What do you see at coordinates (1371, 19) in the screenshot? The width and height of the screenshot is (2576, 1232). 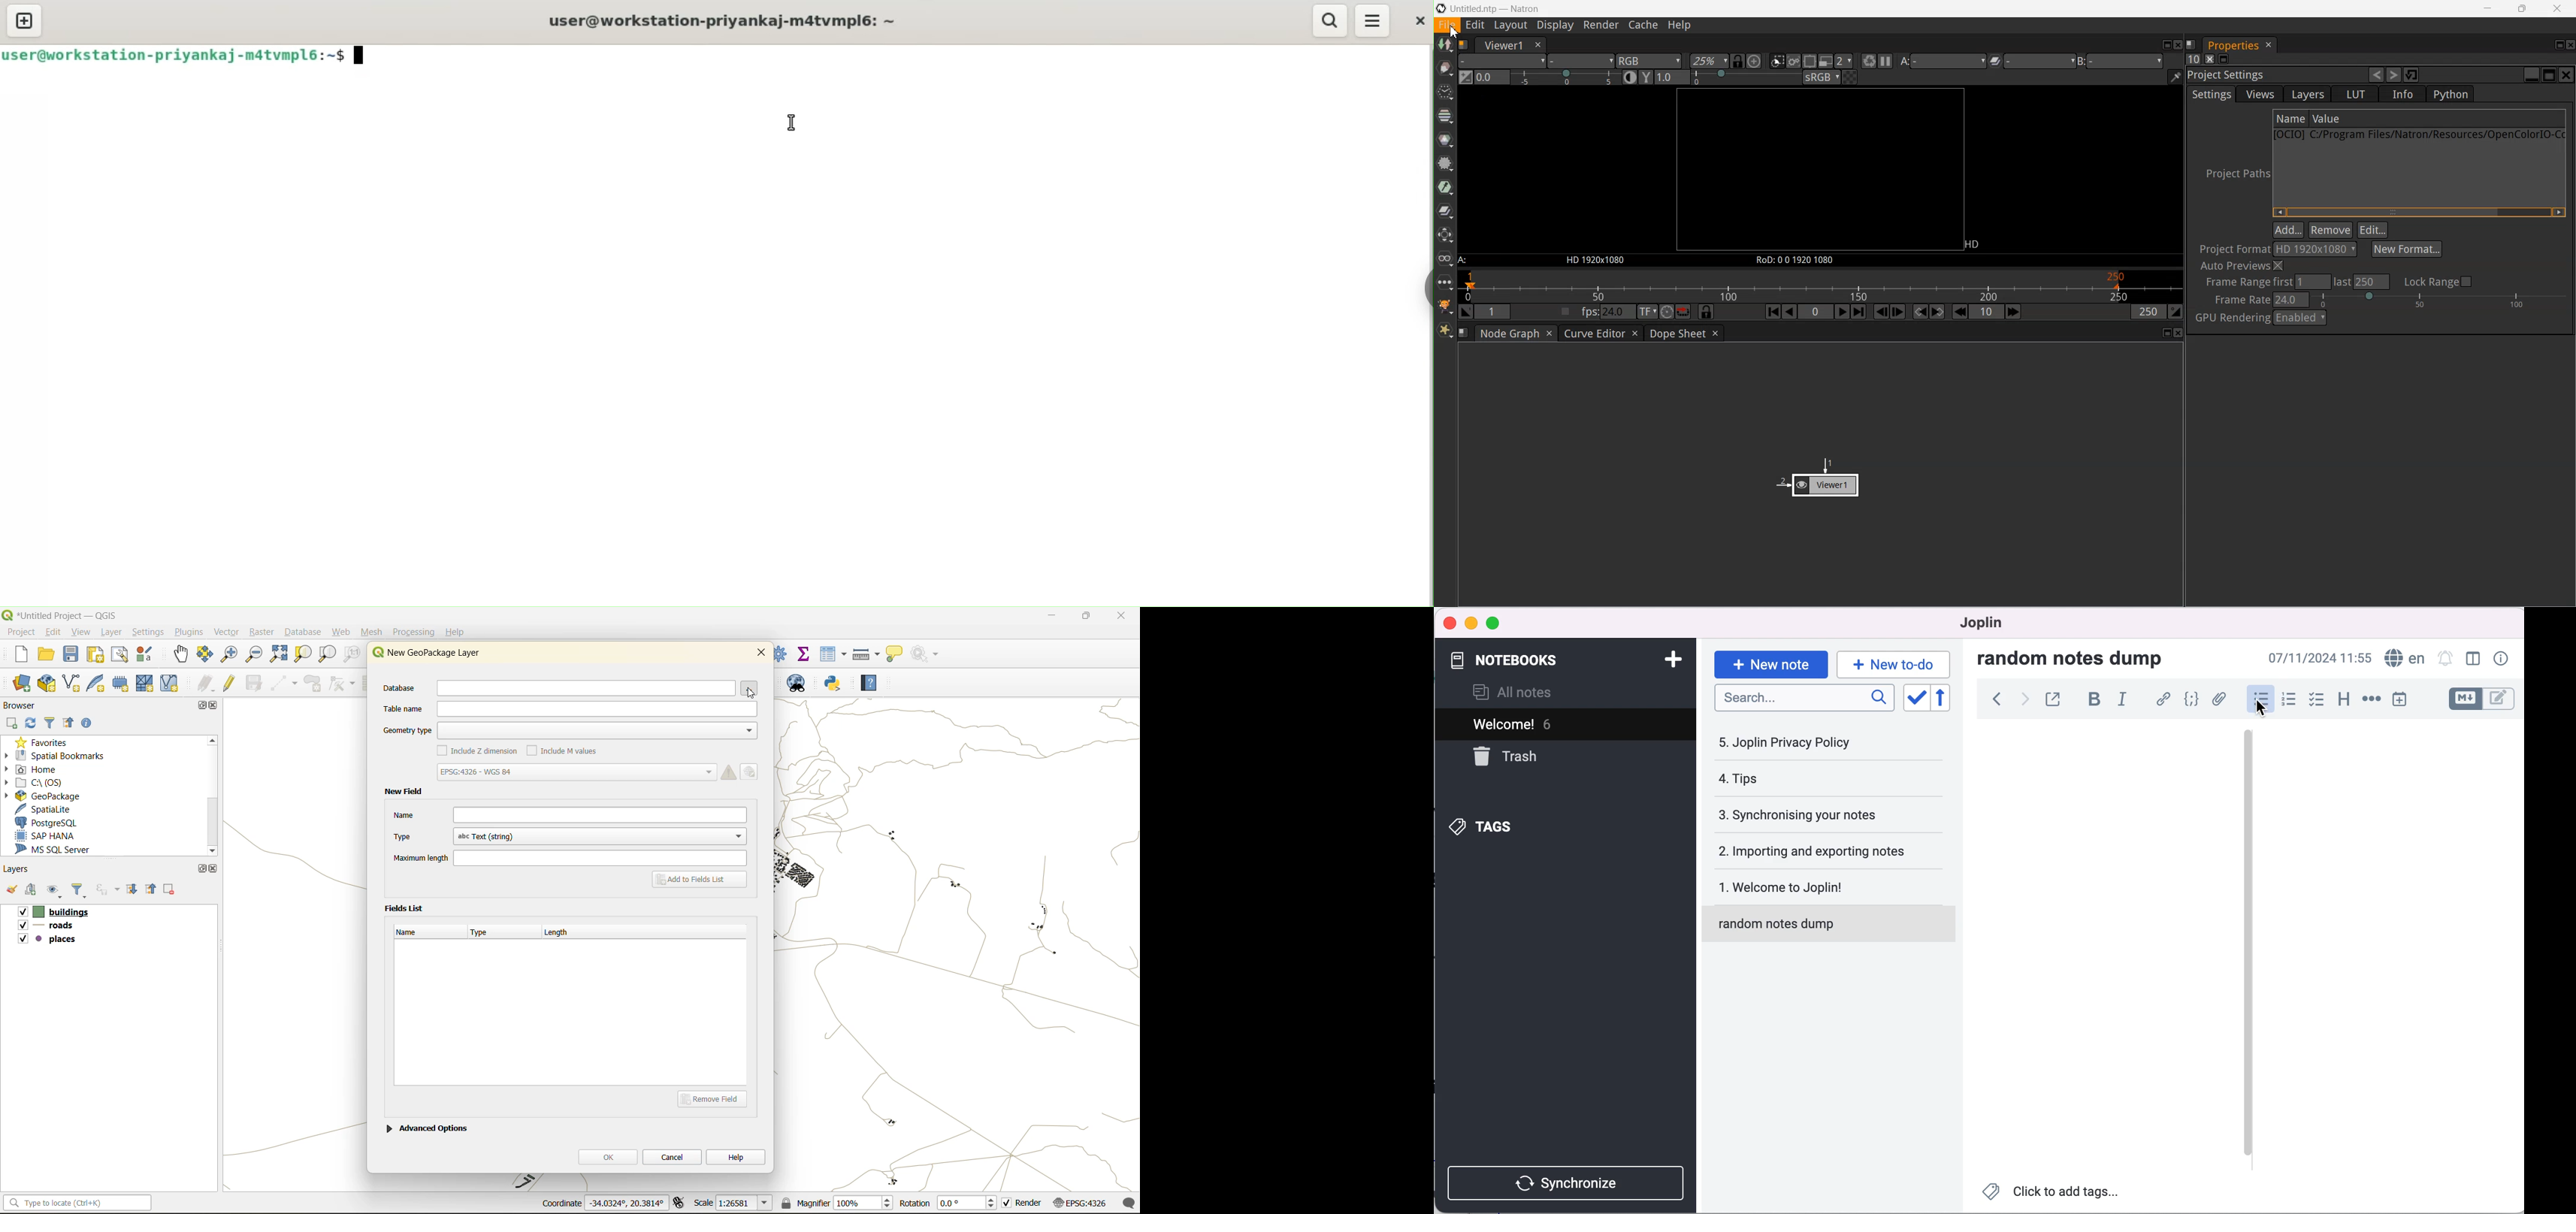 I see `menu` at bounding box center [1371, 19].